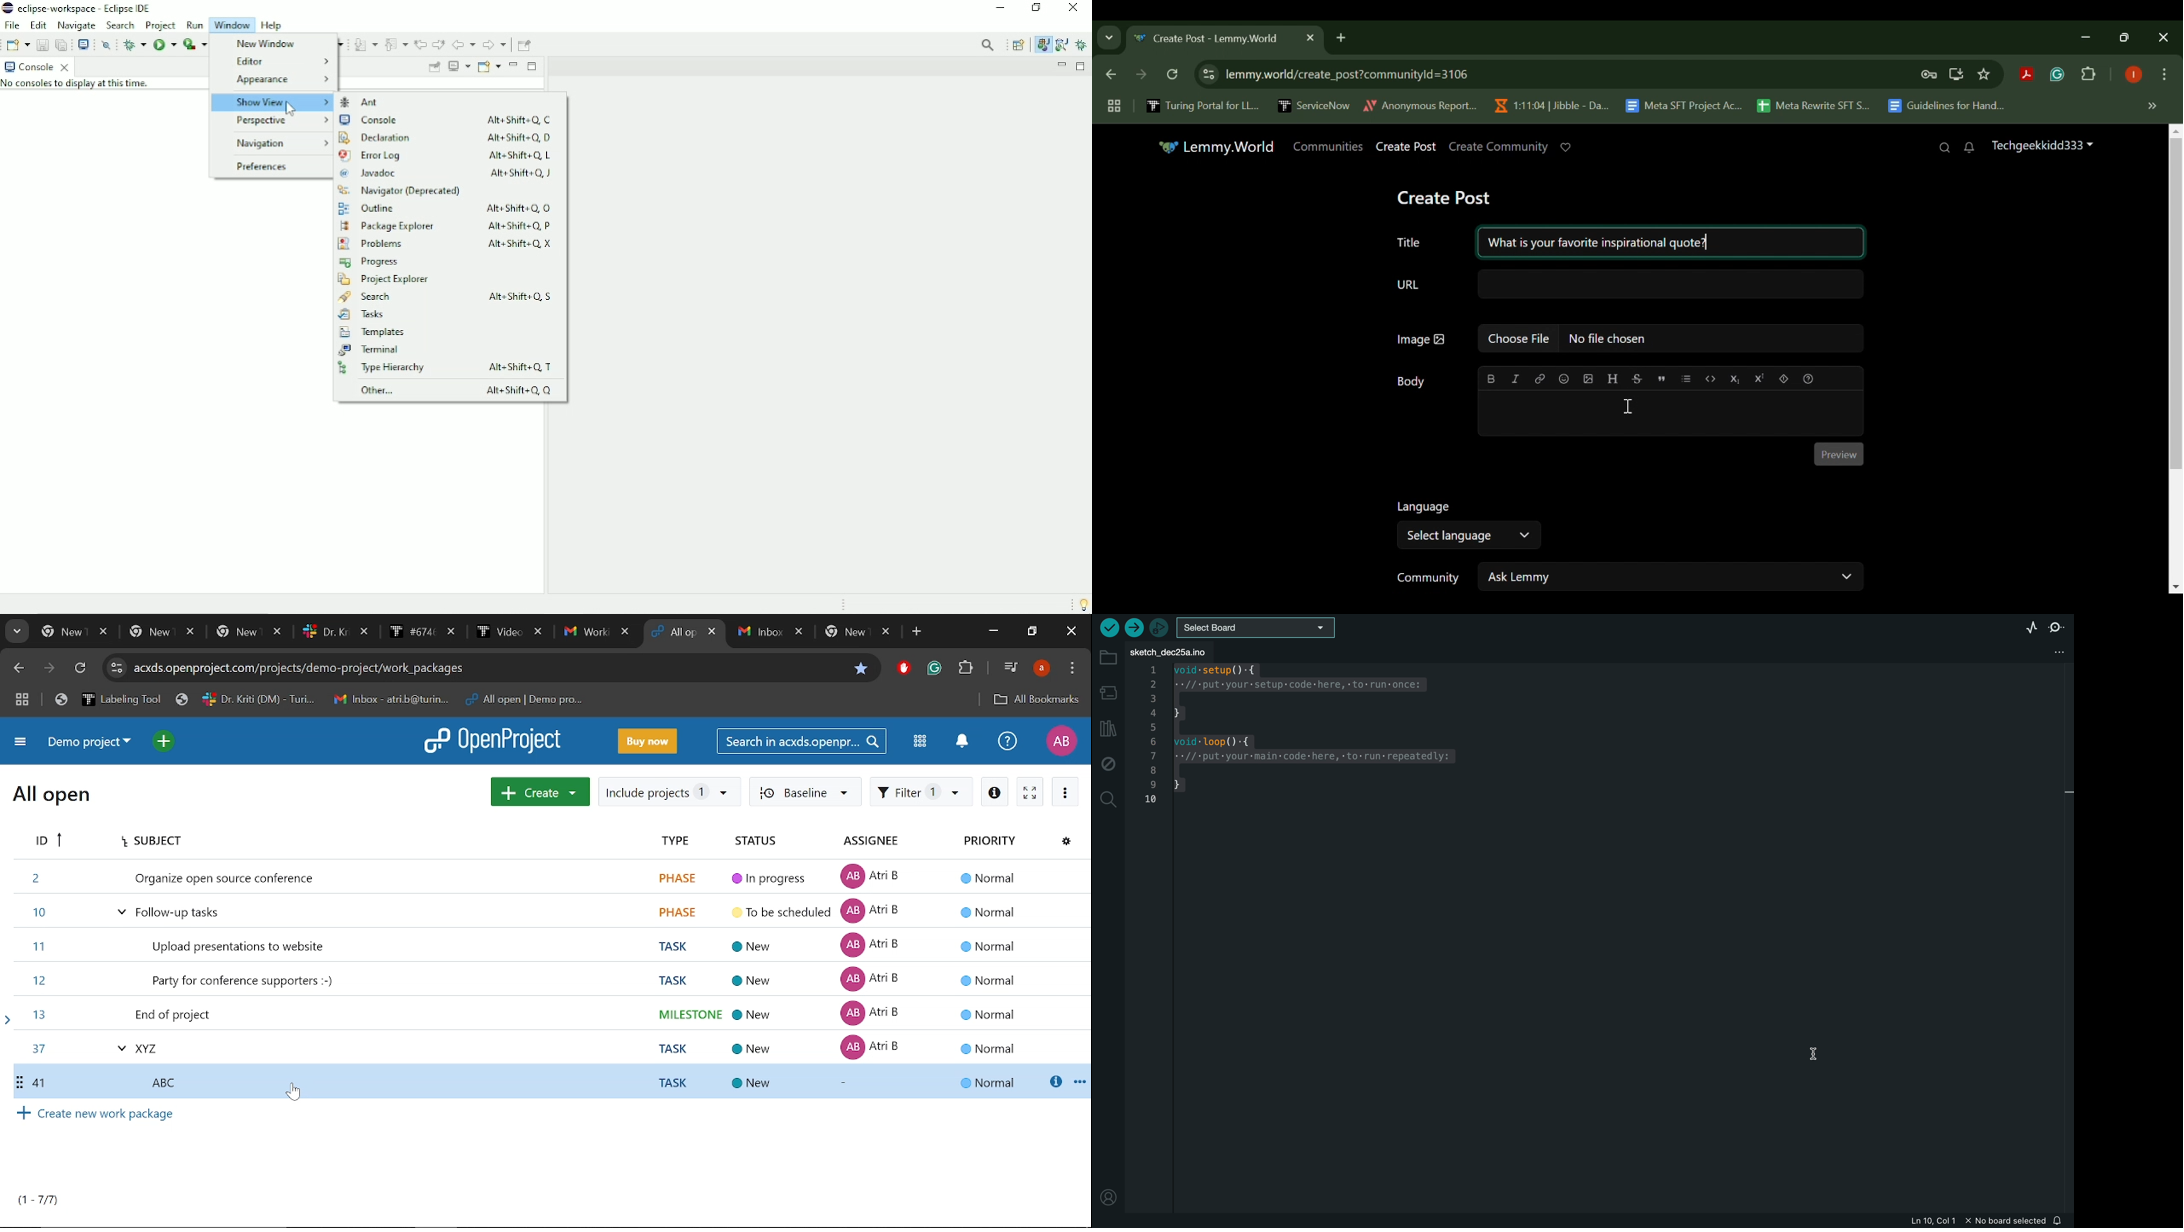 This screenshot has width=2184, height=1232. I want to click on Ant, so click(369, 102).